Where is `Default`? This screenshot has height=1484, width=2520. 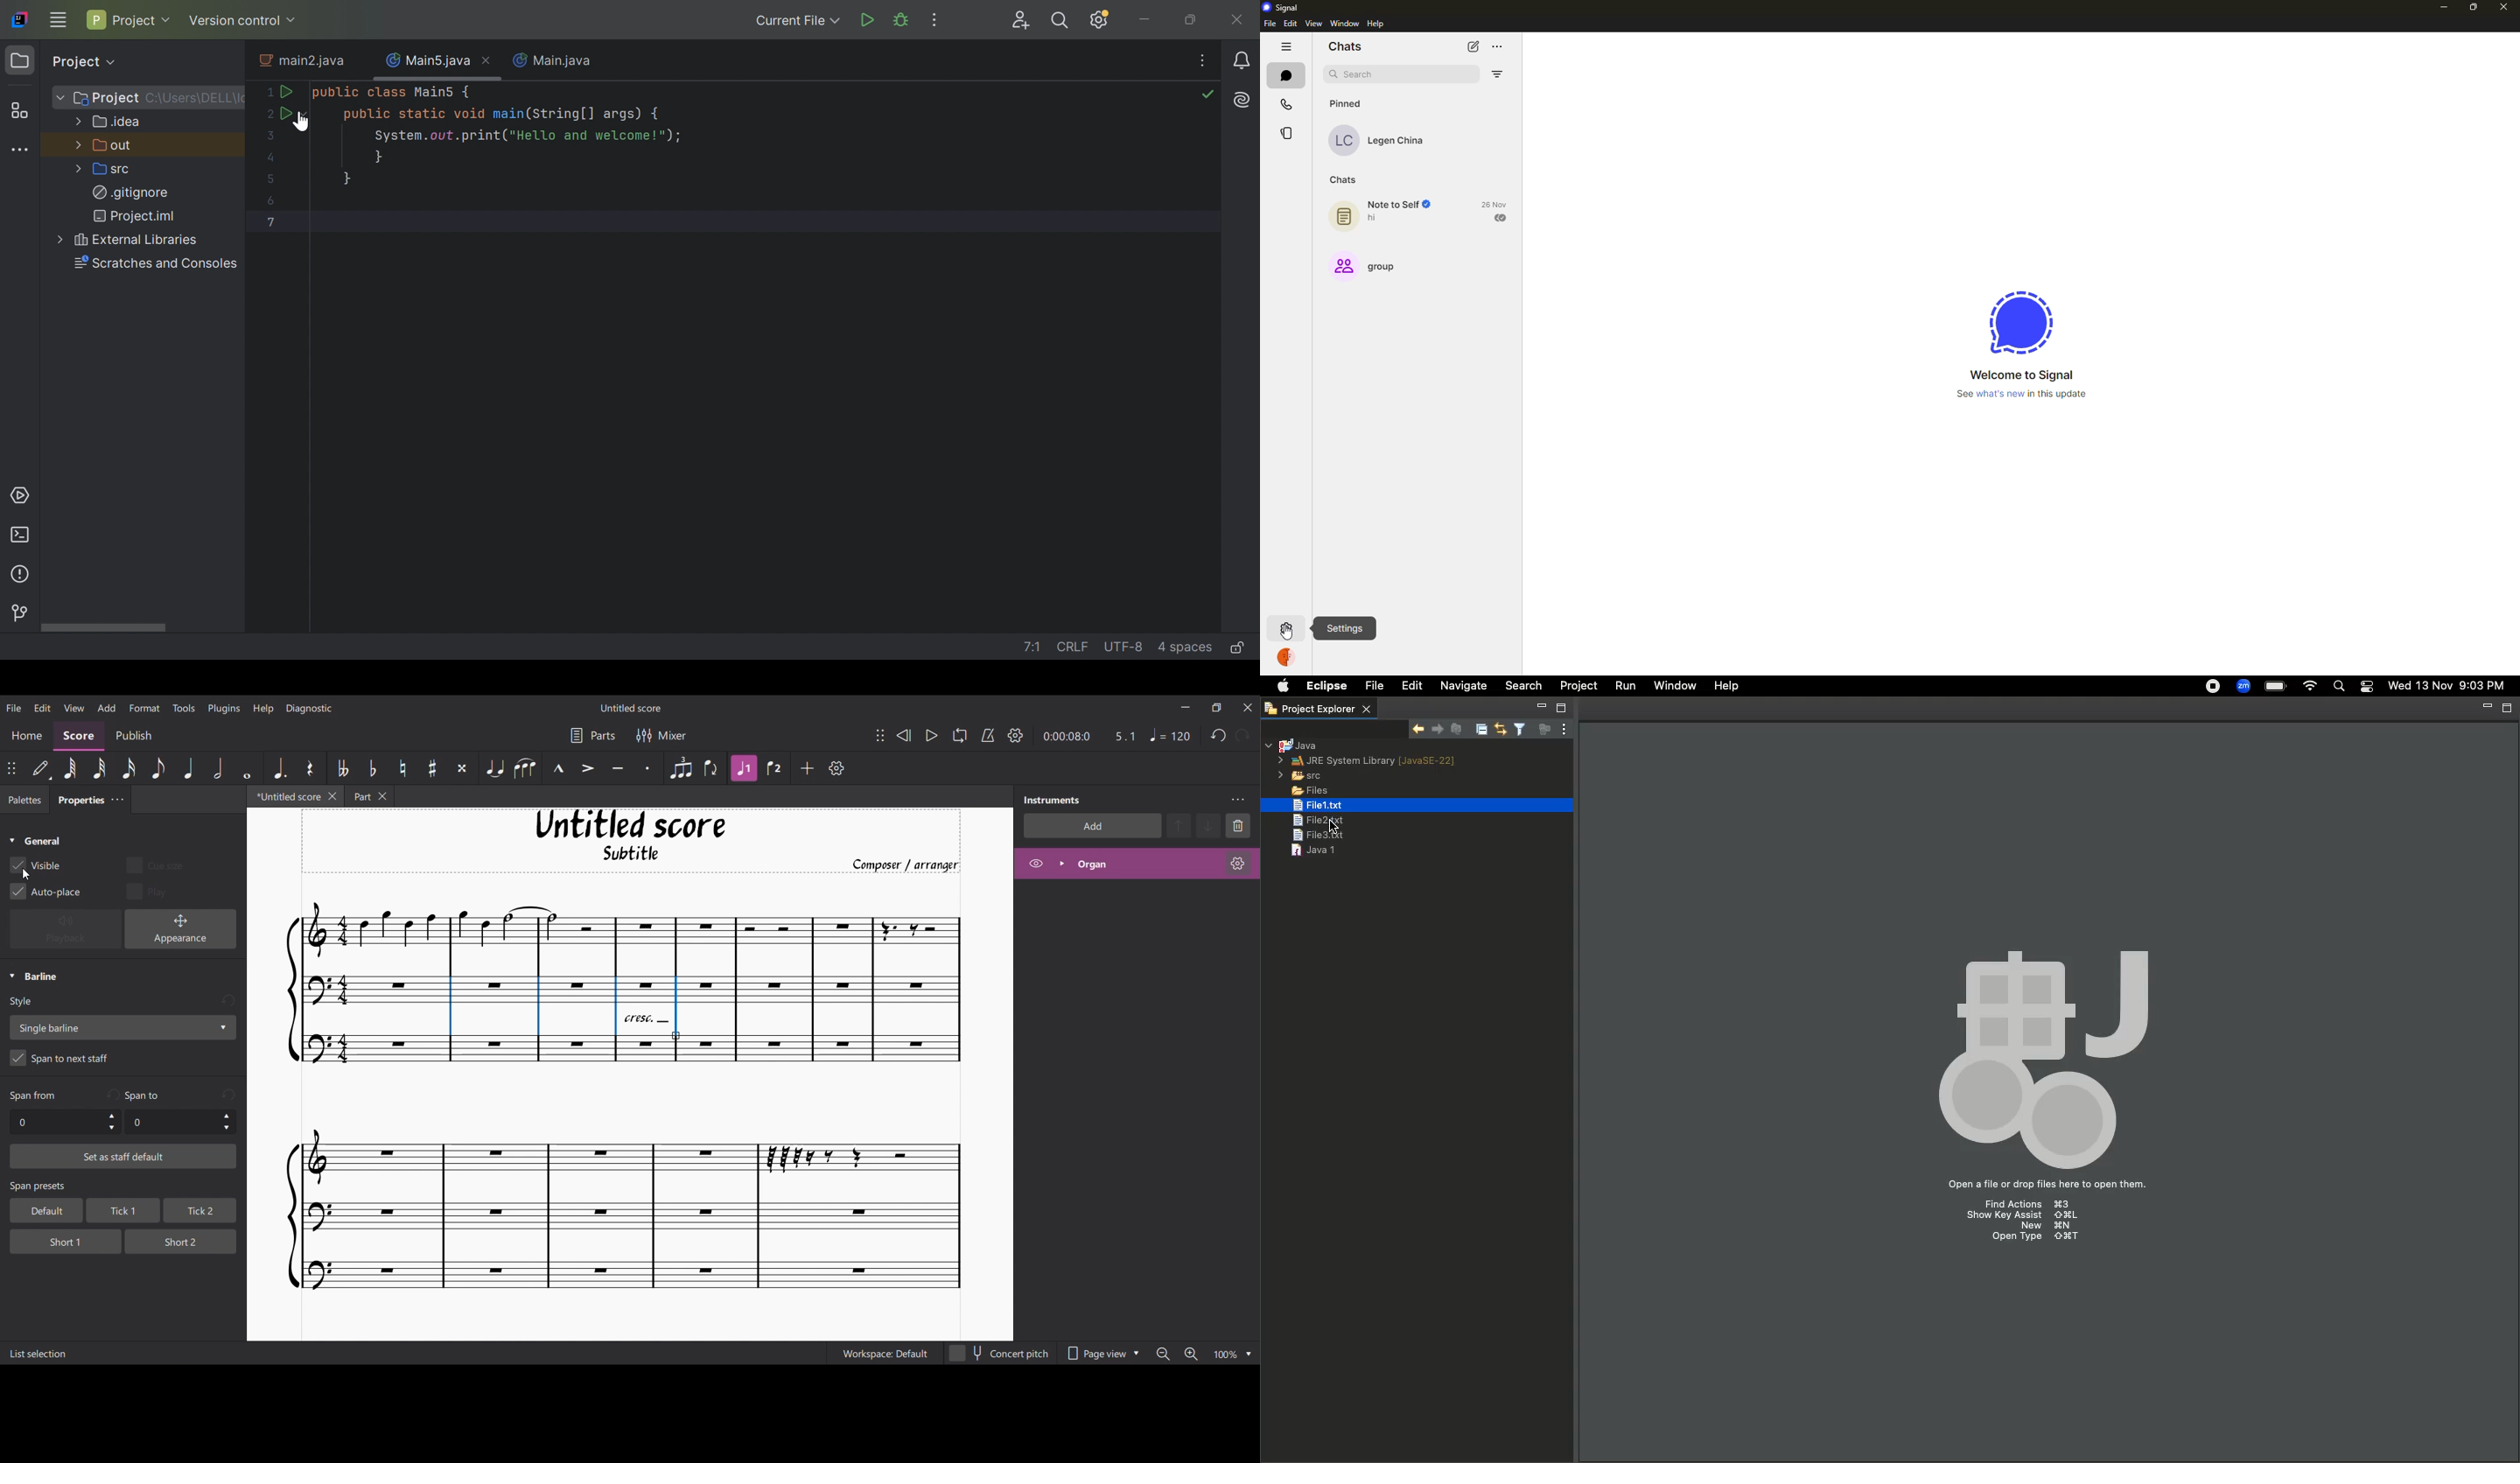 Default is located at coordinates (41, 769).